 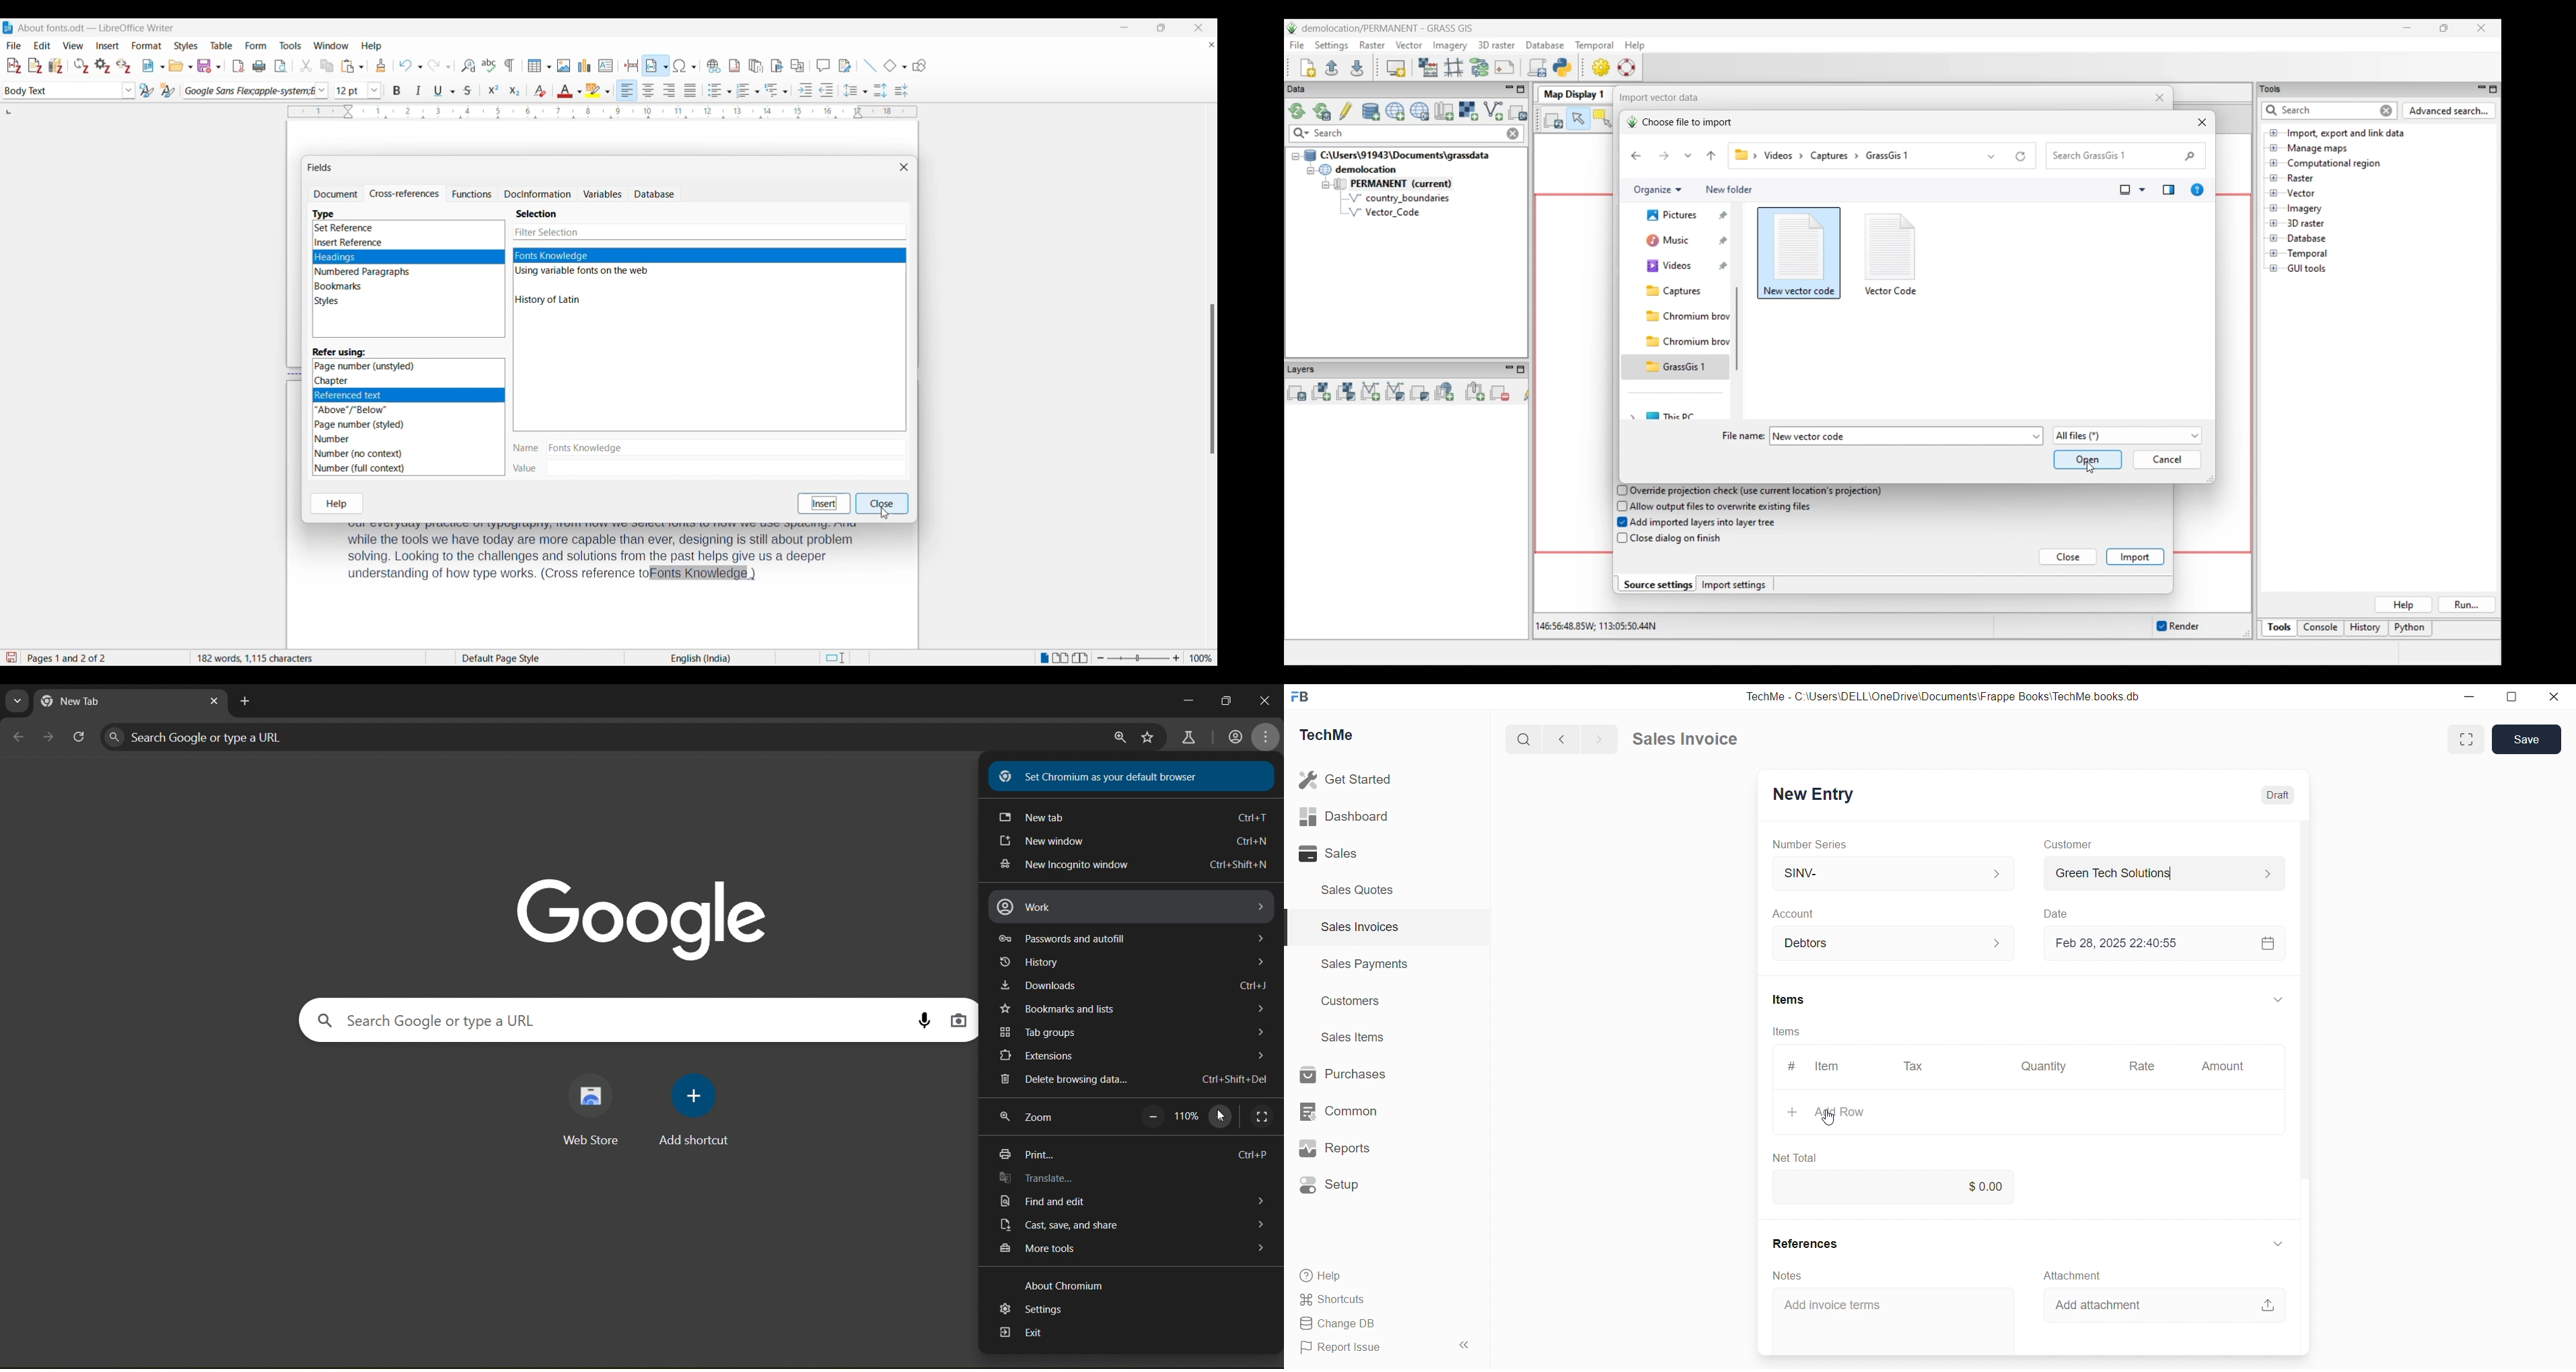 I want to click on Change zoom slider, so click(x=1139, y=659).